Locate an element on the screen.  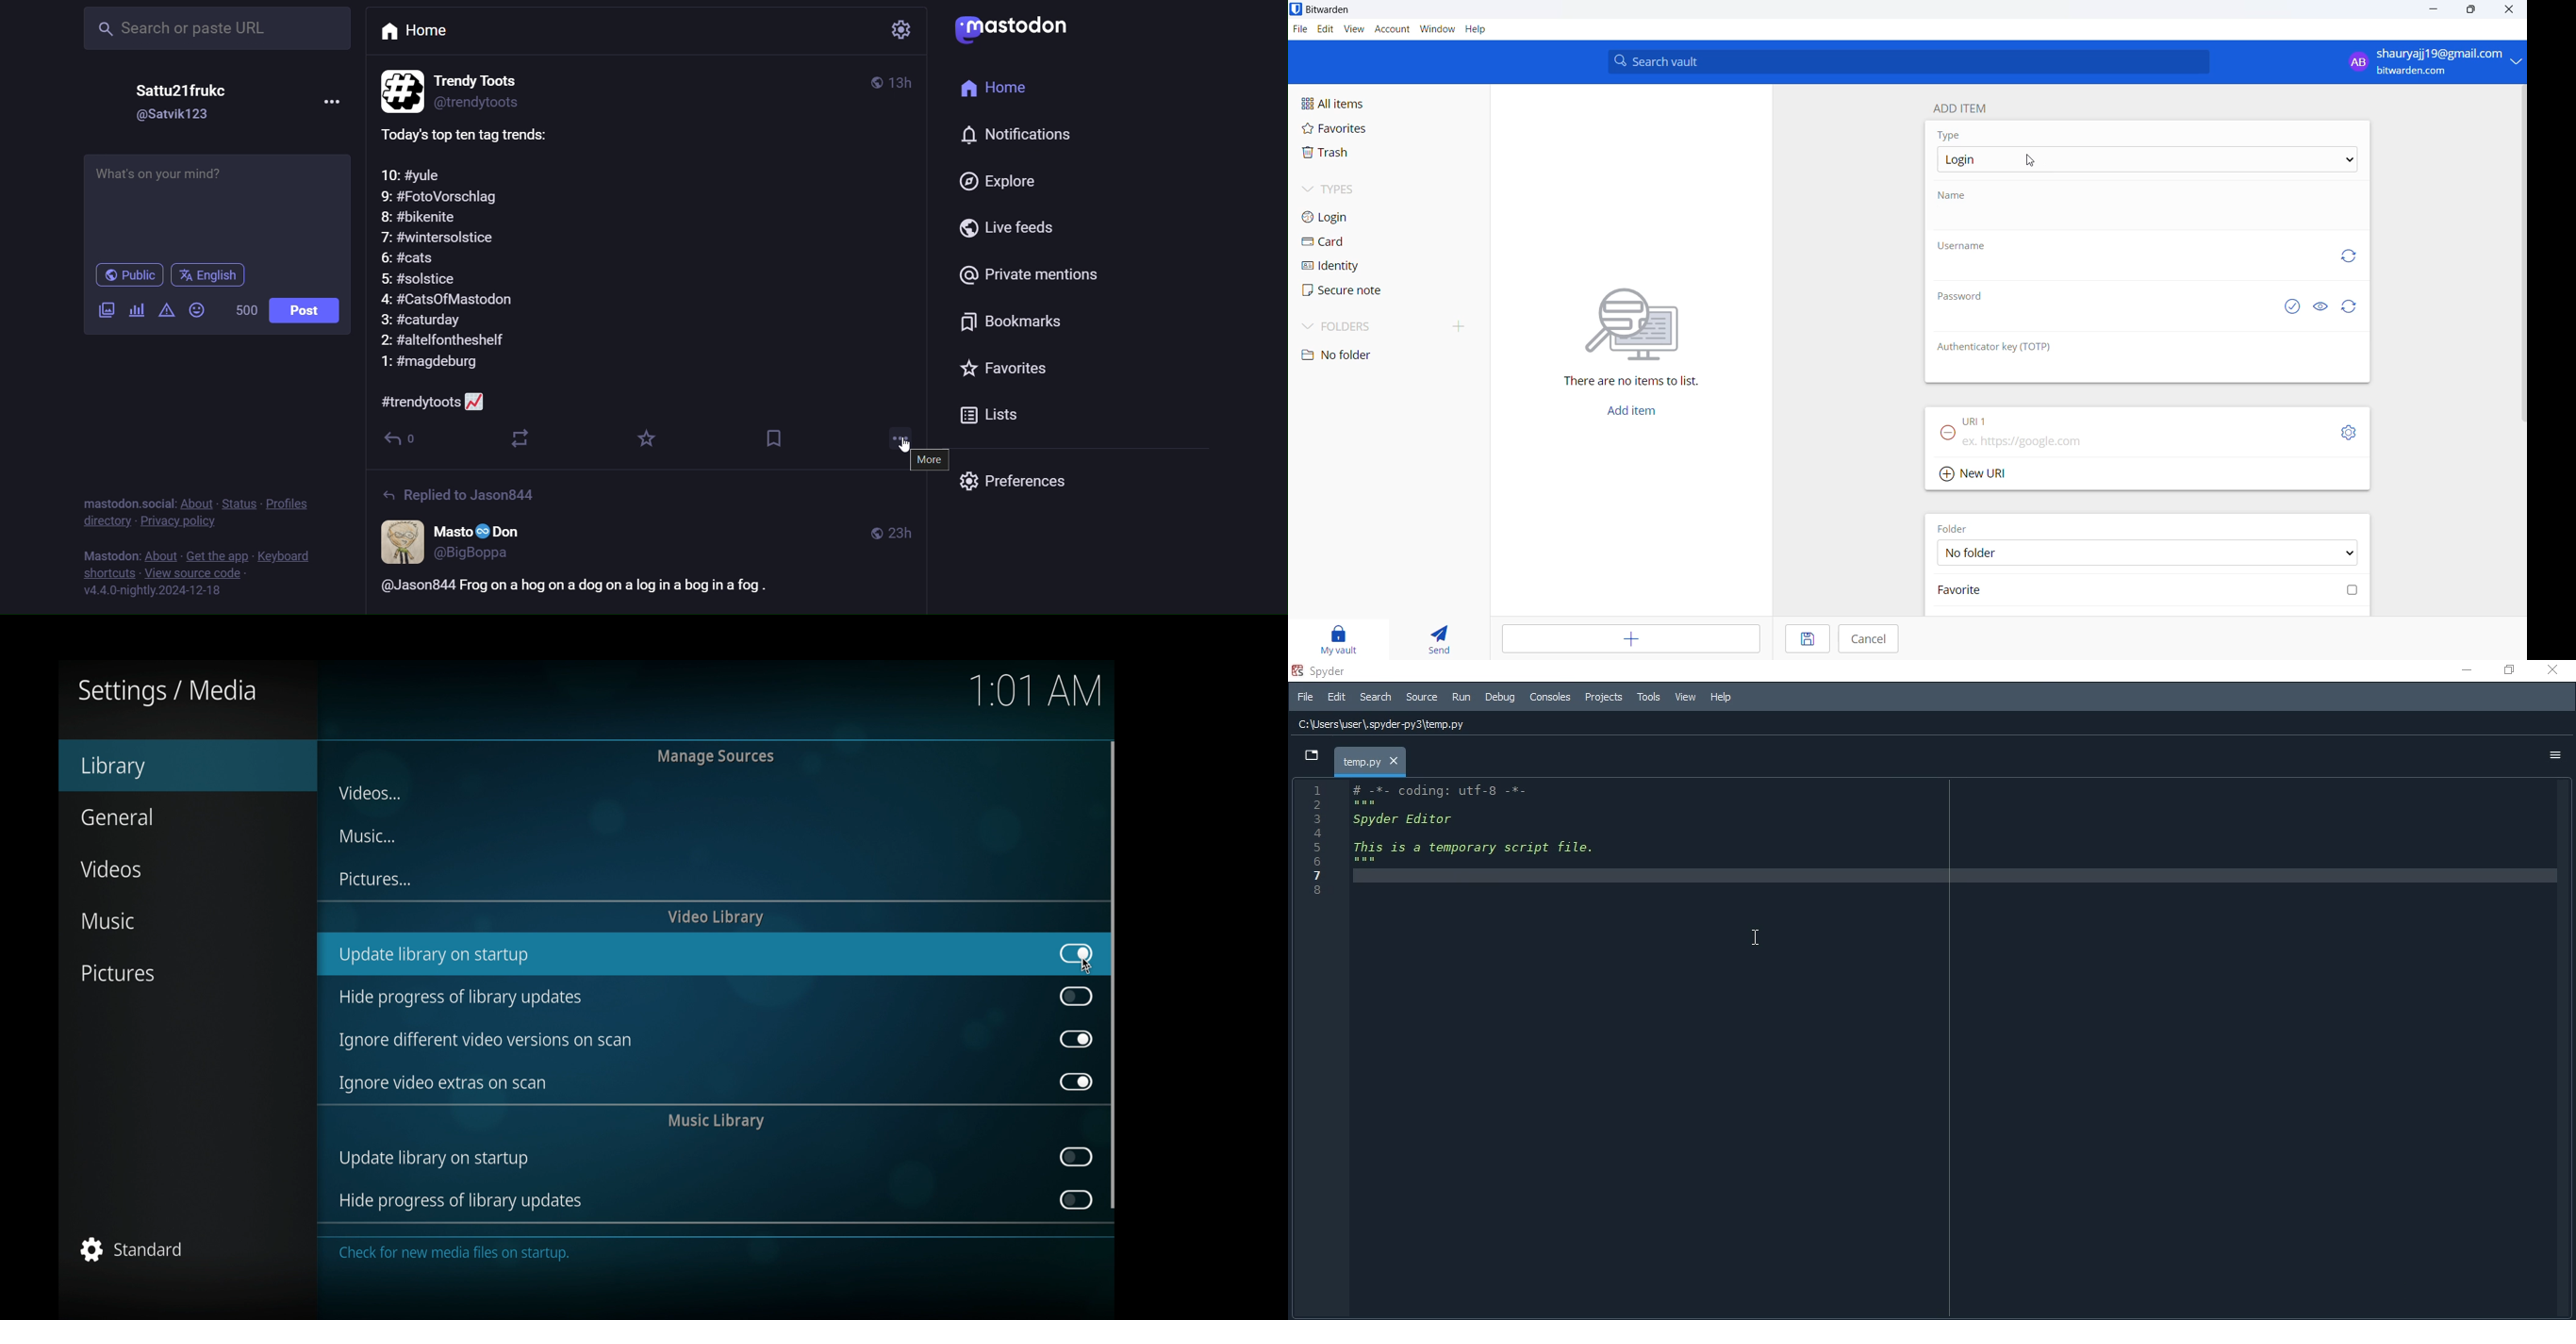
version is located at coordinates (156, 593).